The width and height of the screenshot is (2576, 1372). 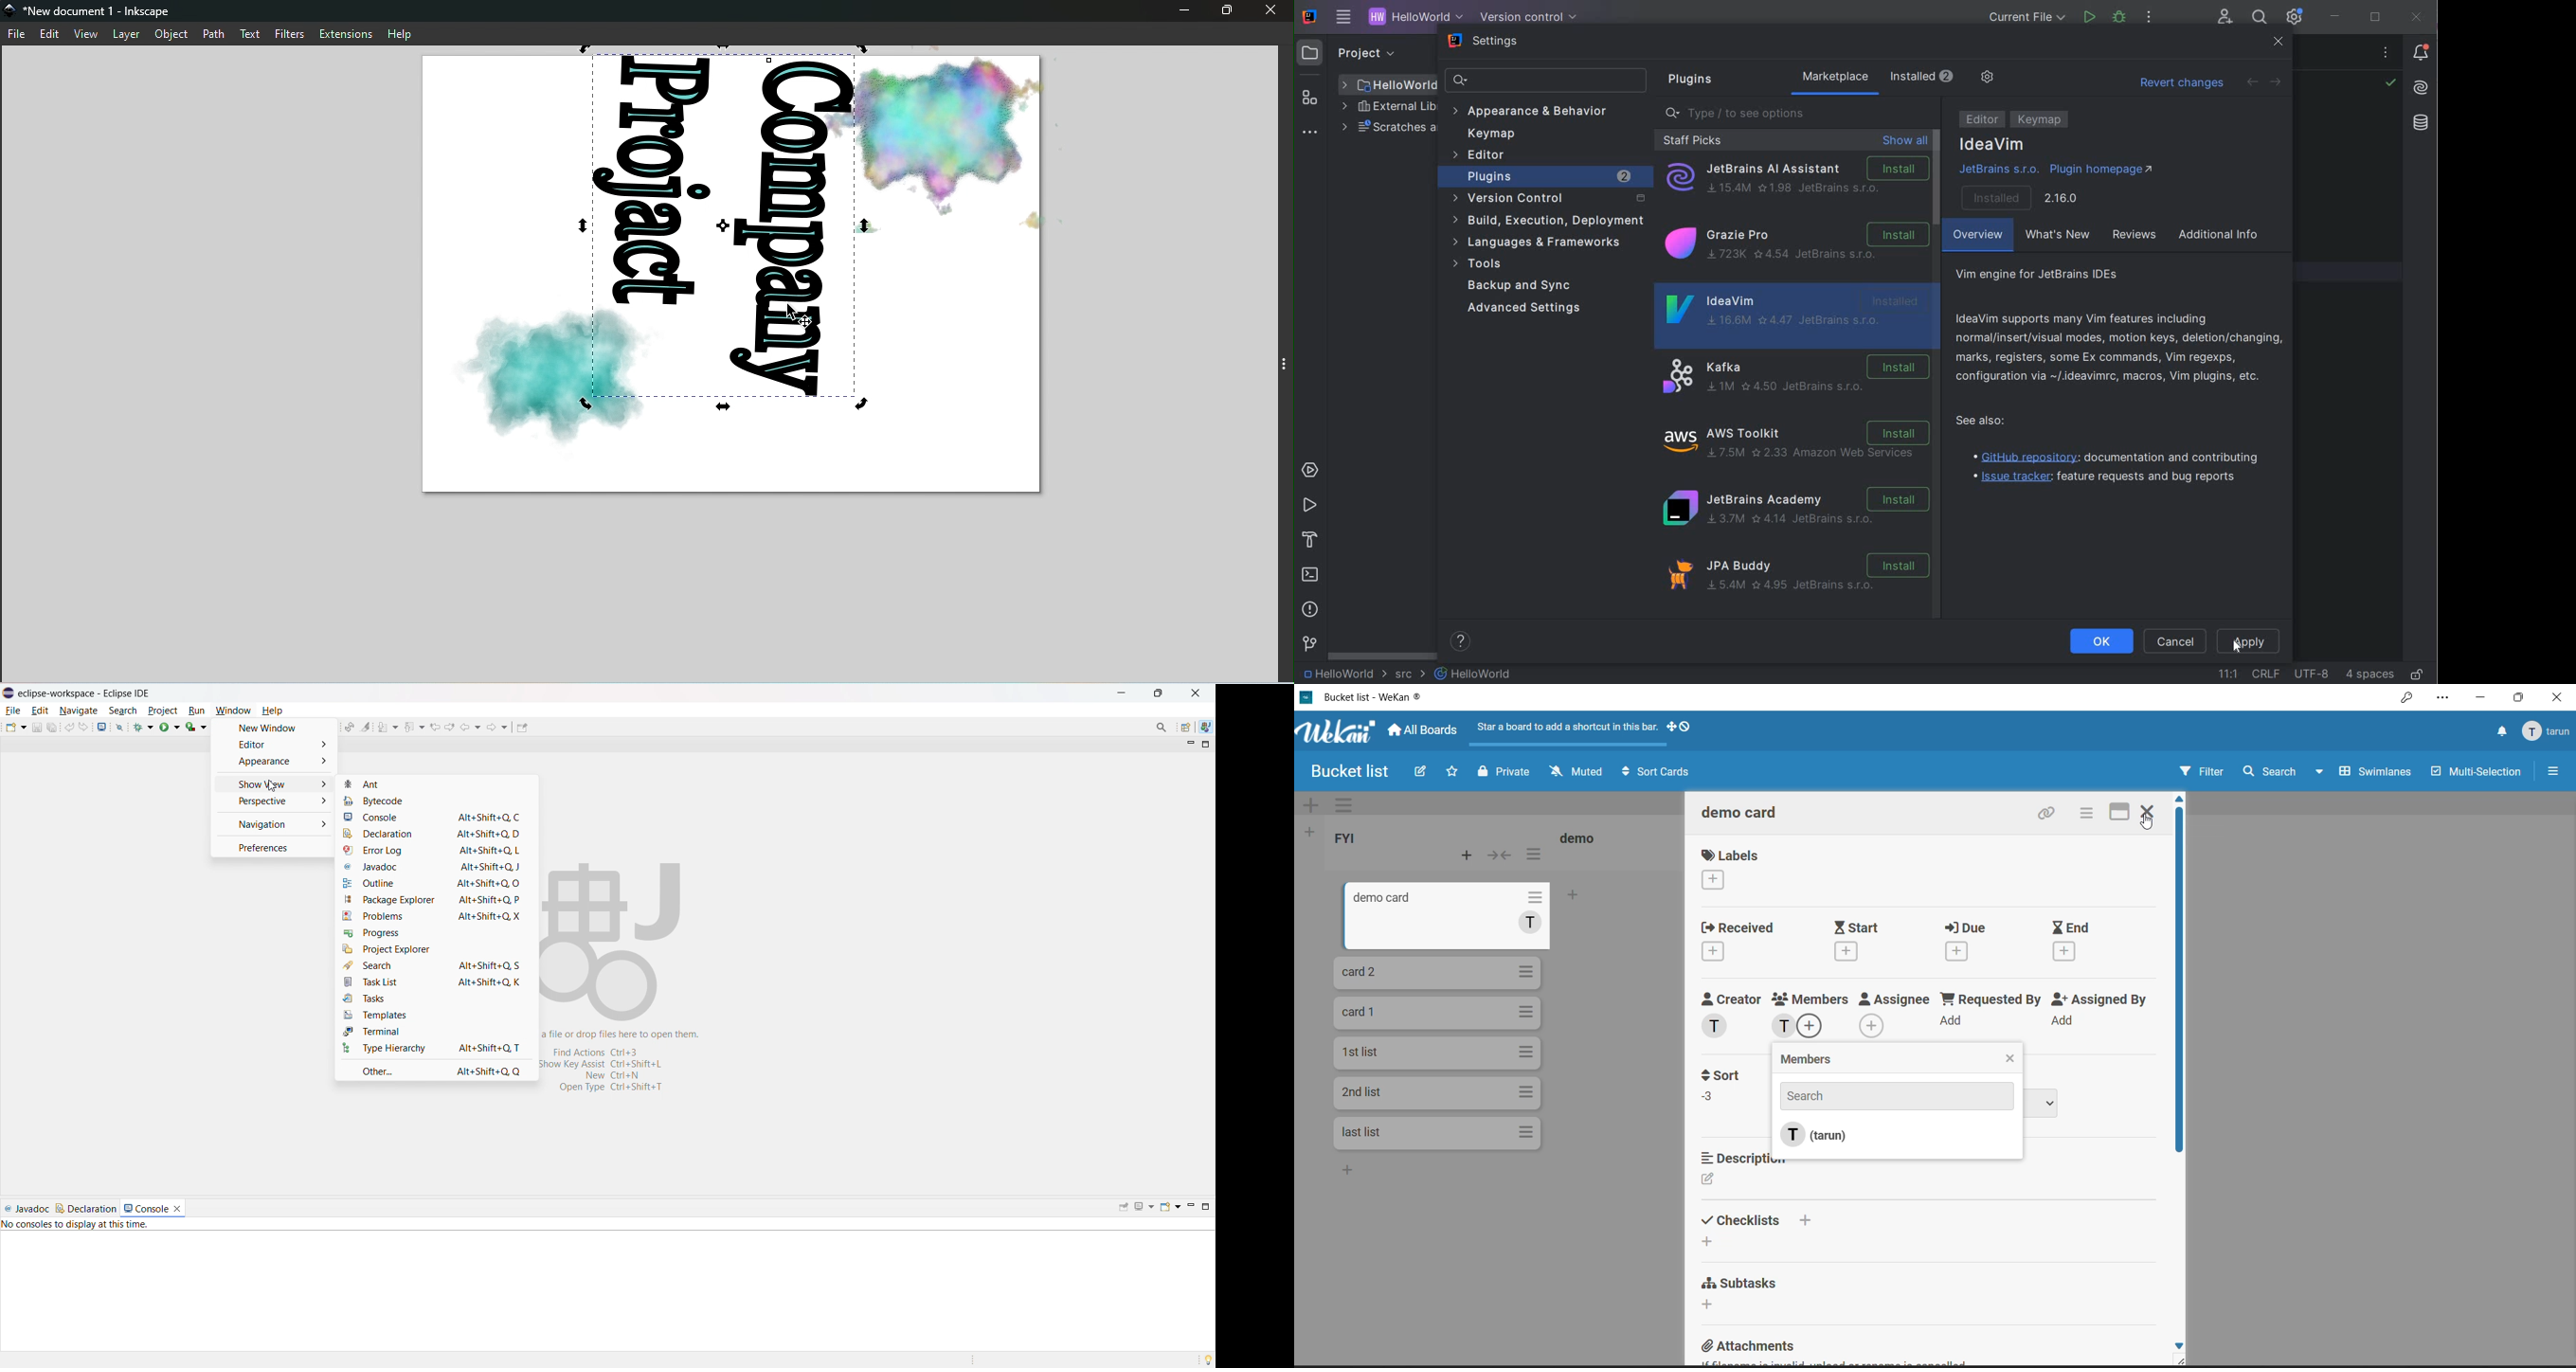 I want to click on card actions, so click(x=1527, y=898).